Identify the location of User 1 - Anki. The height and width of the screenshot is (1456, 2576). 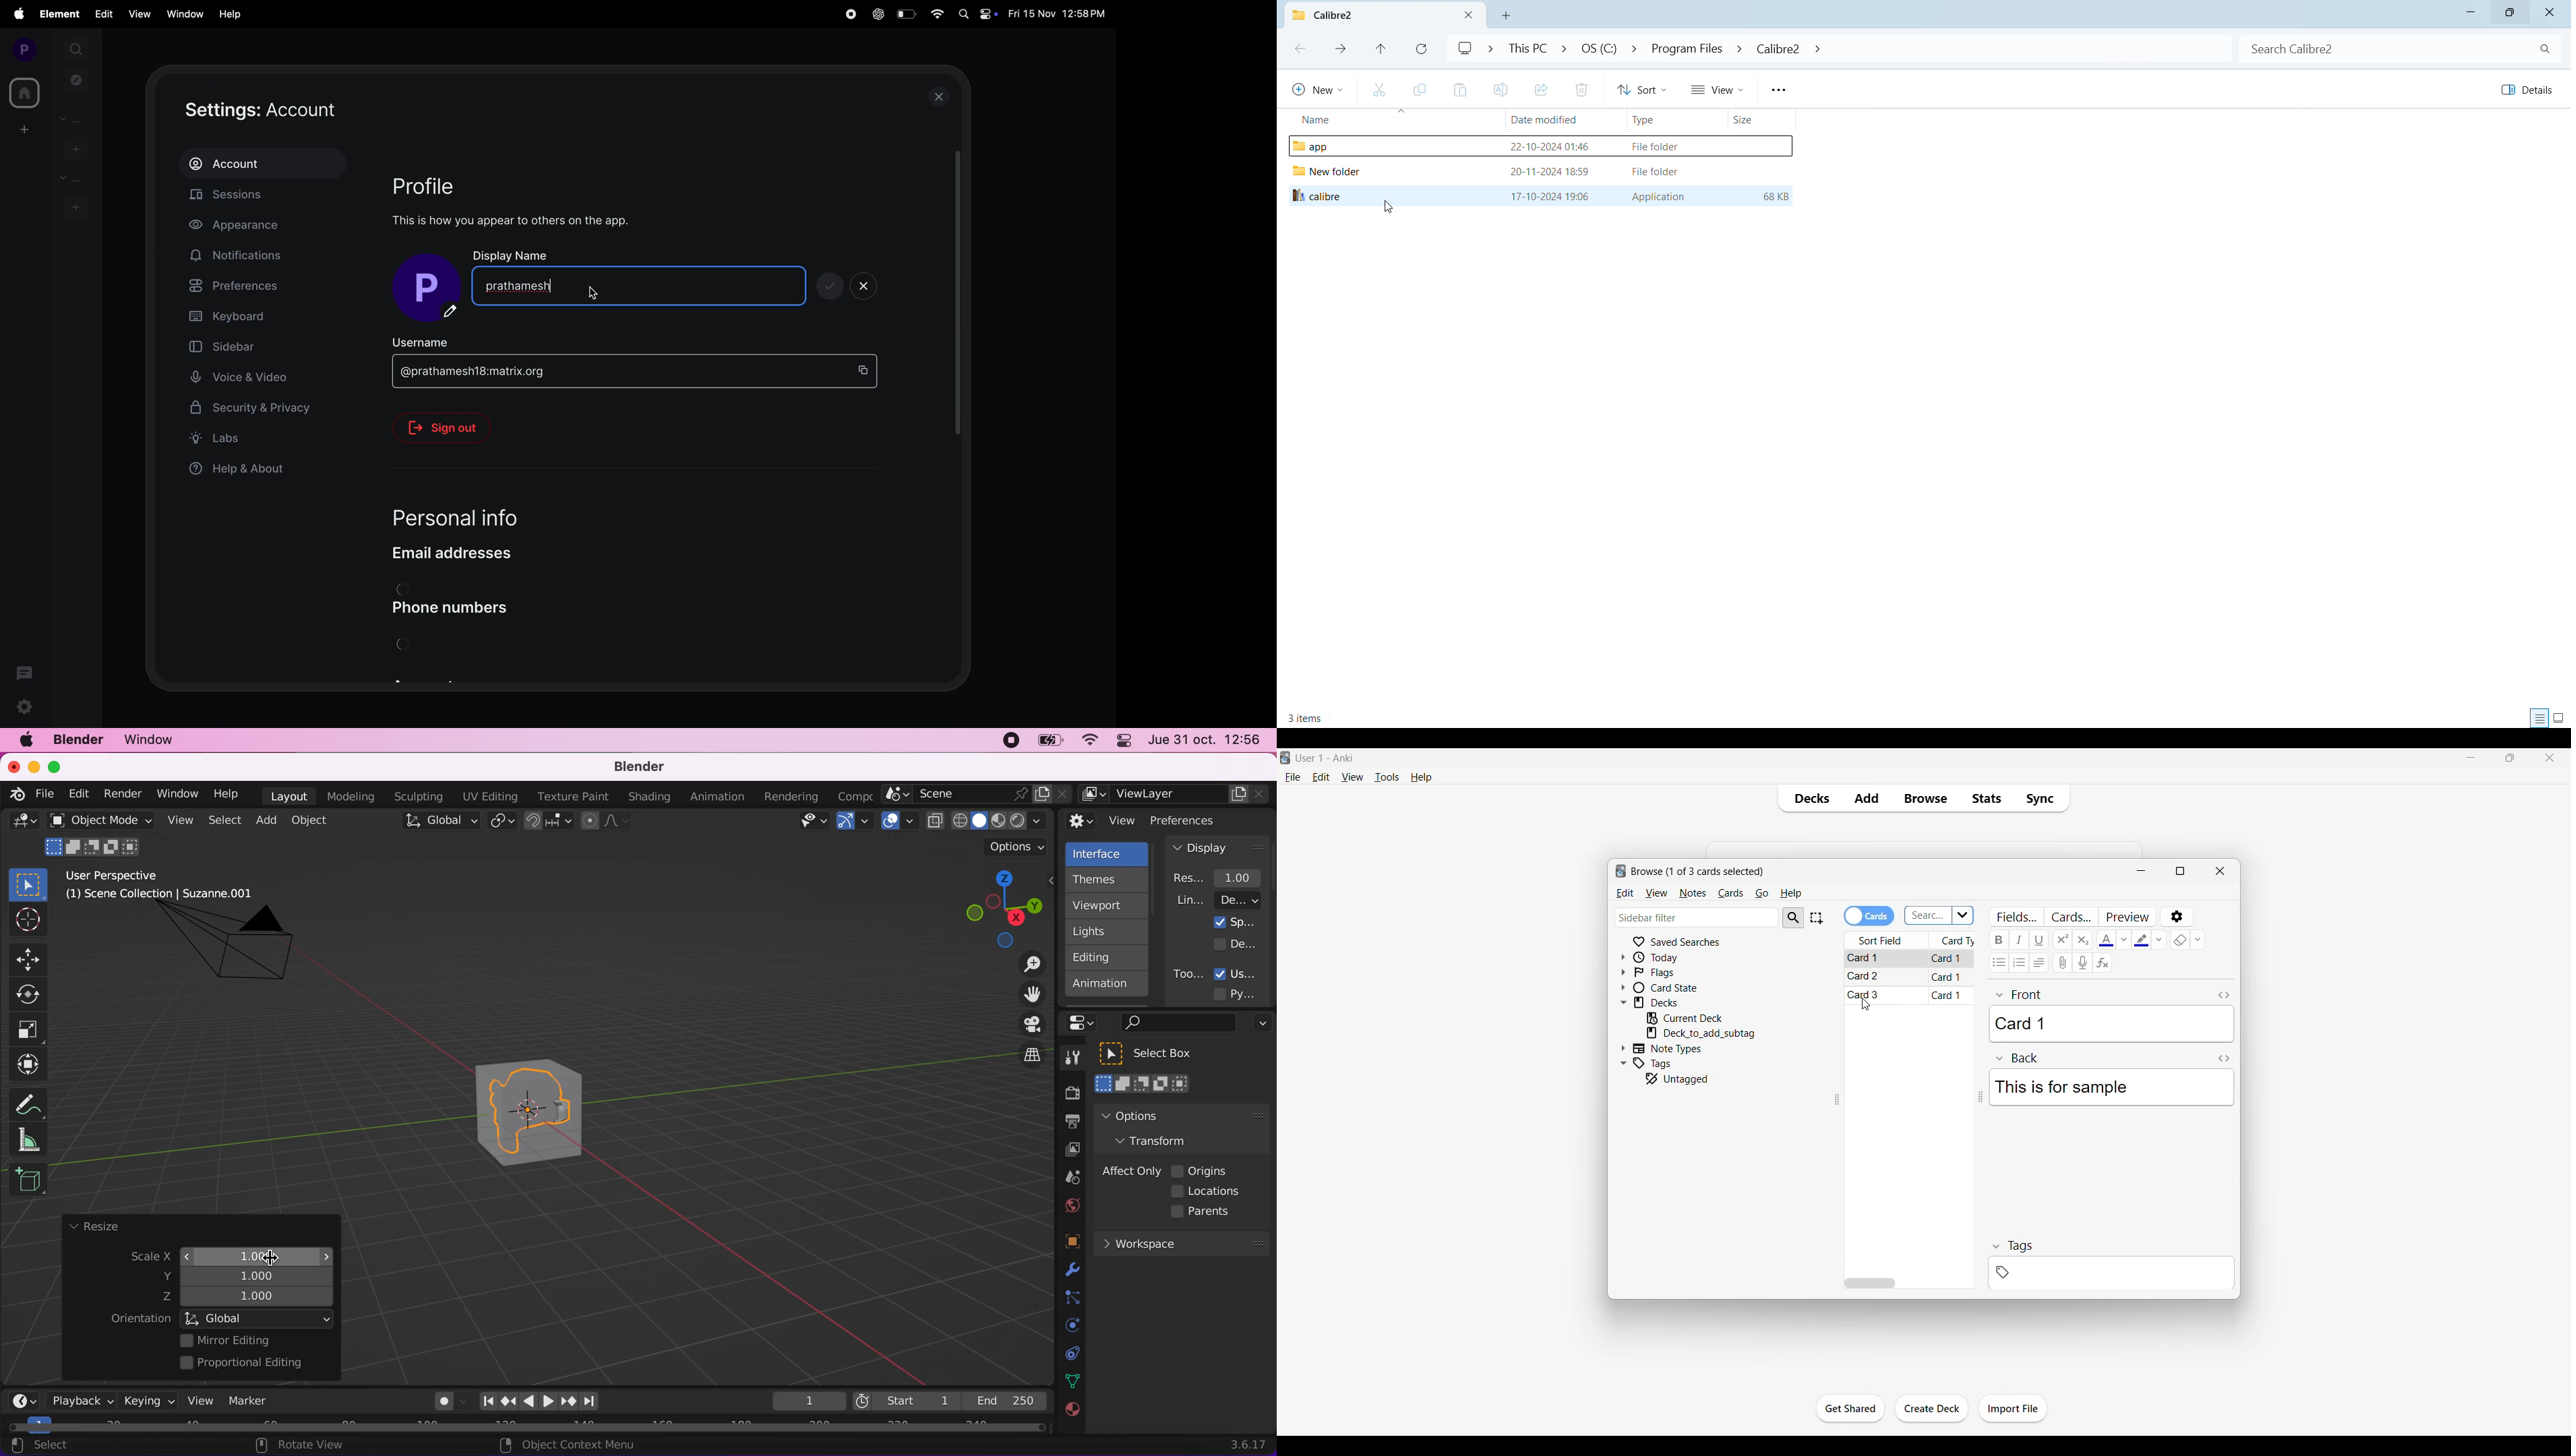
(1325, 757).